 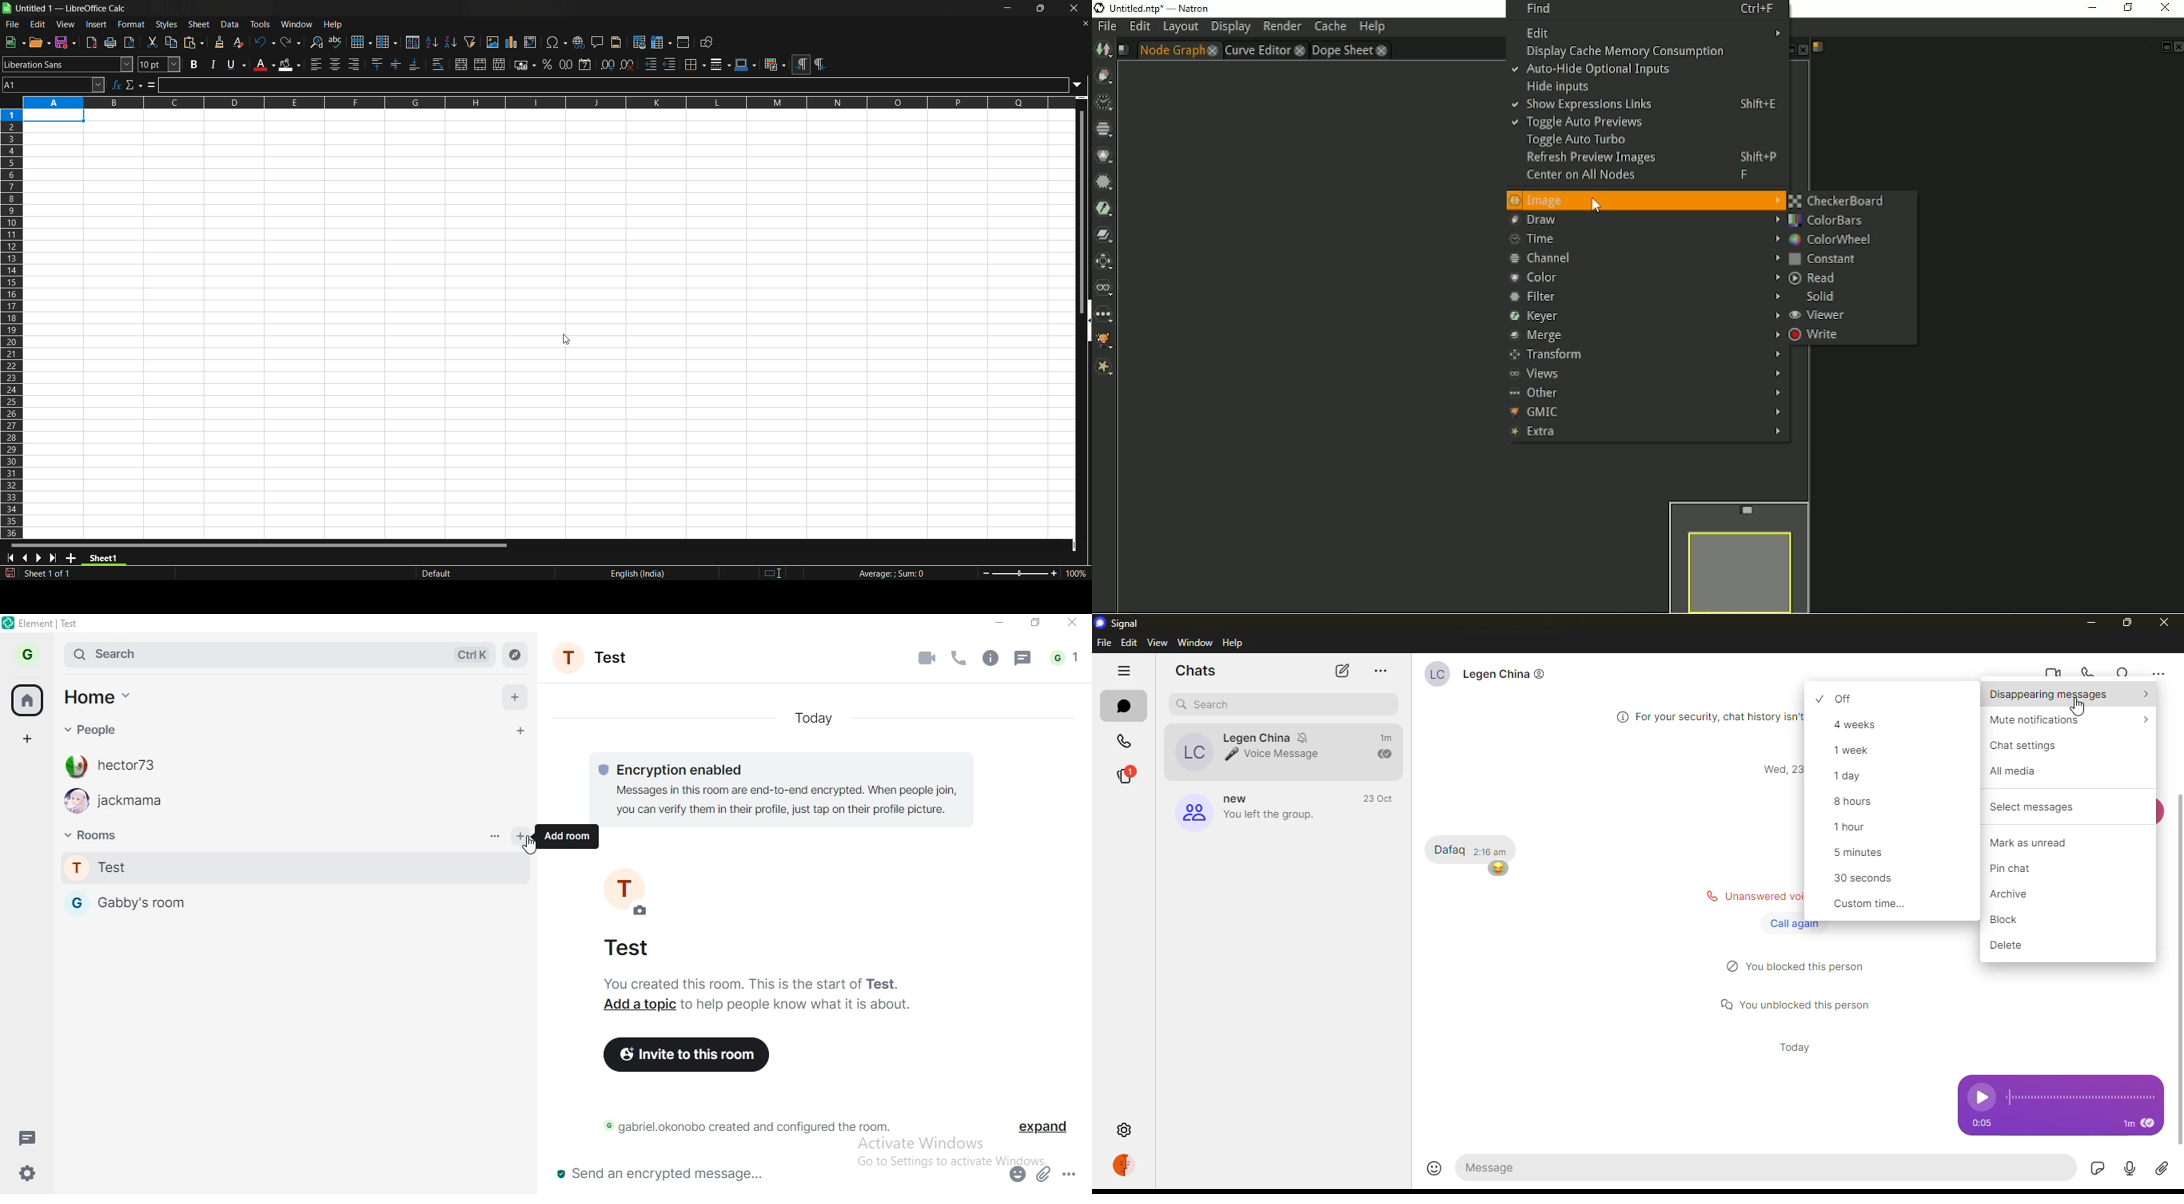 I want to click on select messages, so click(x=2024, y=807).